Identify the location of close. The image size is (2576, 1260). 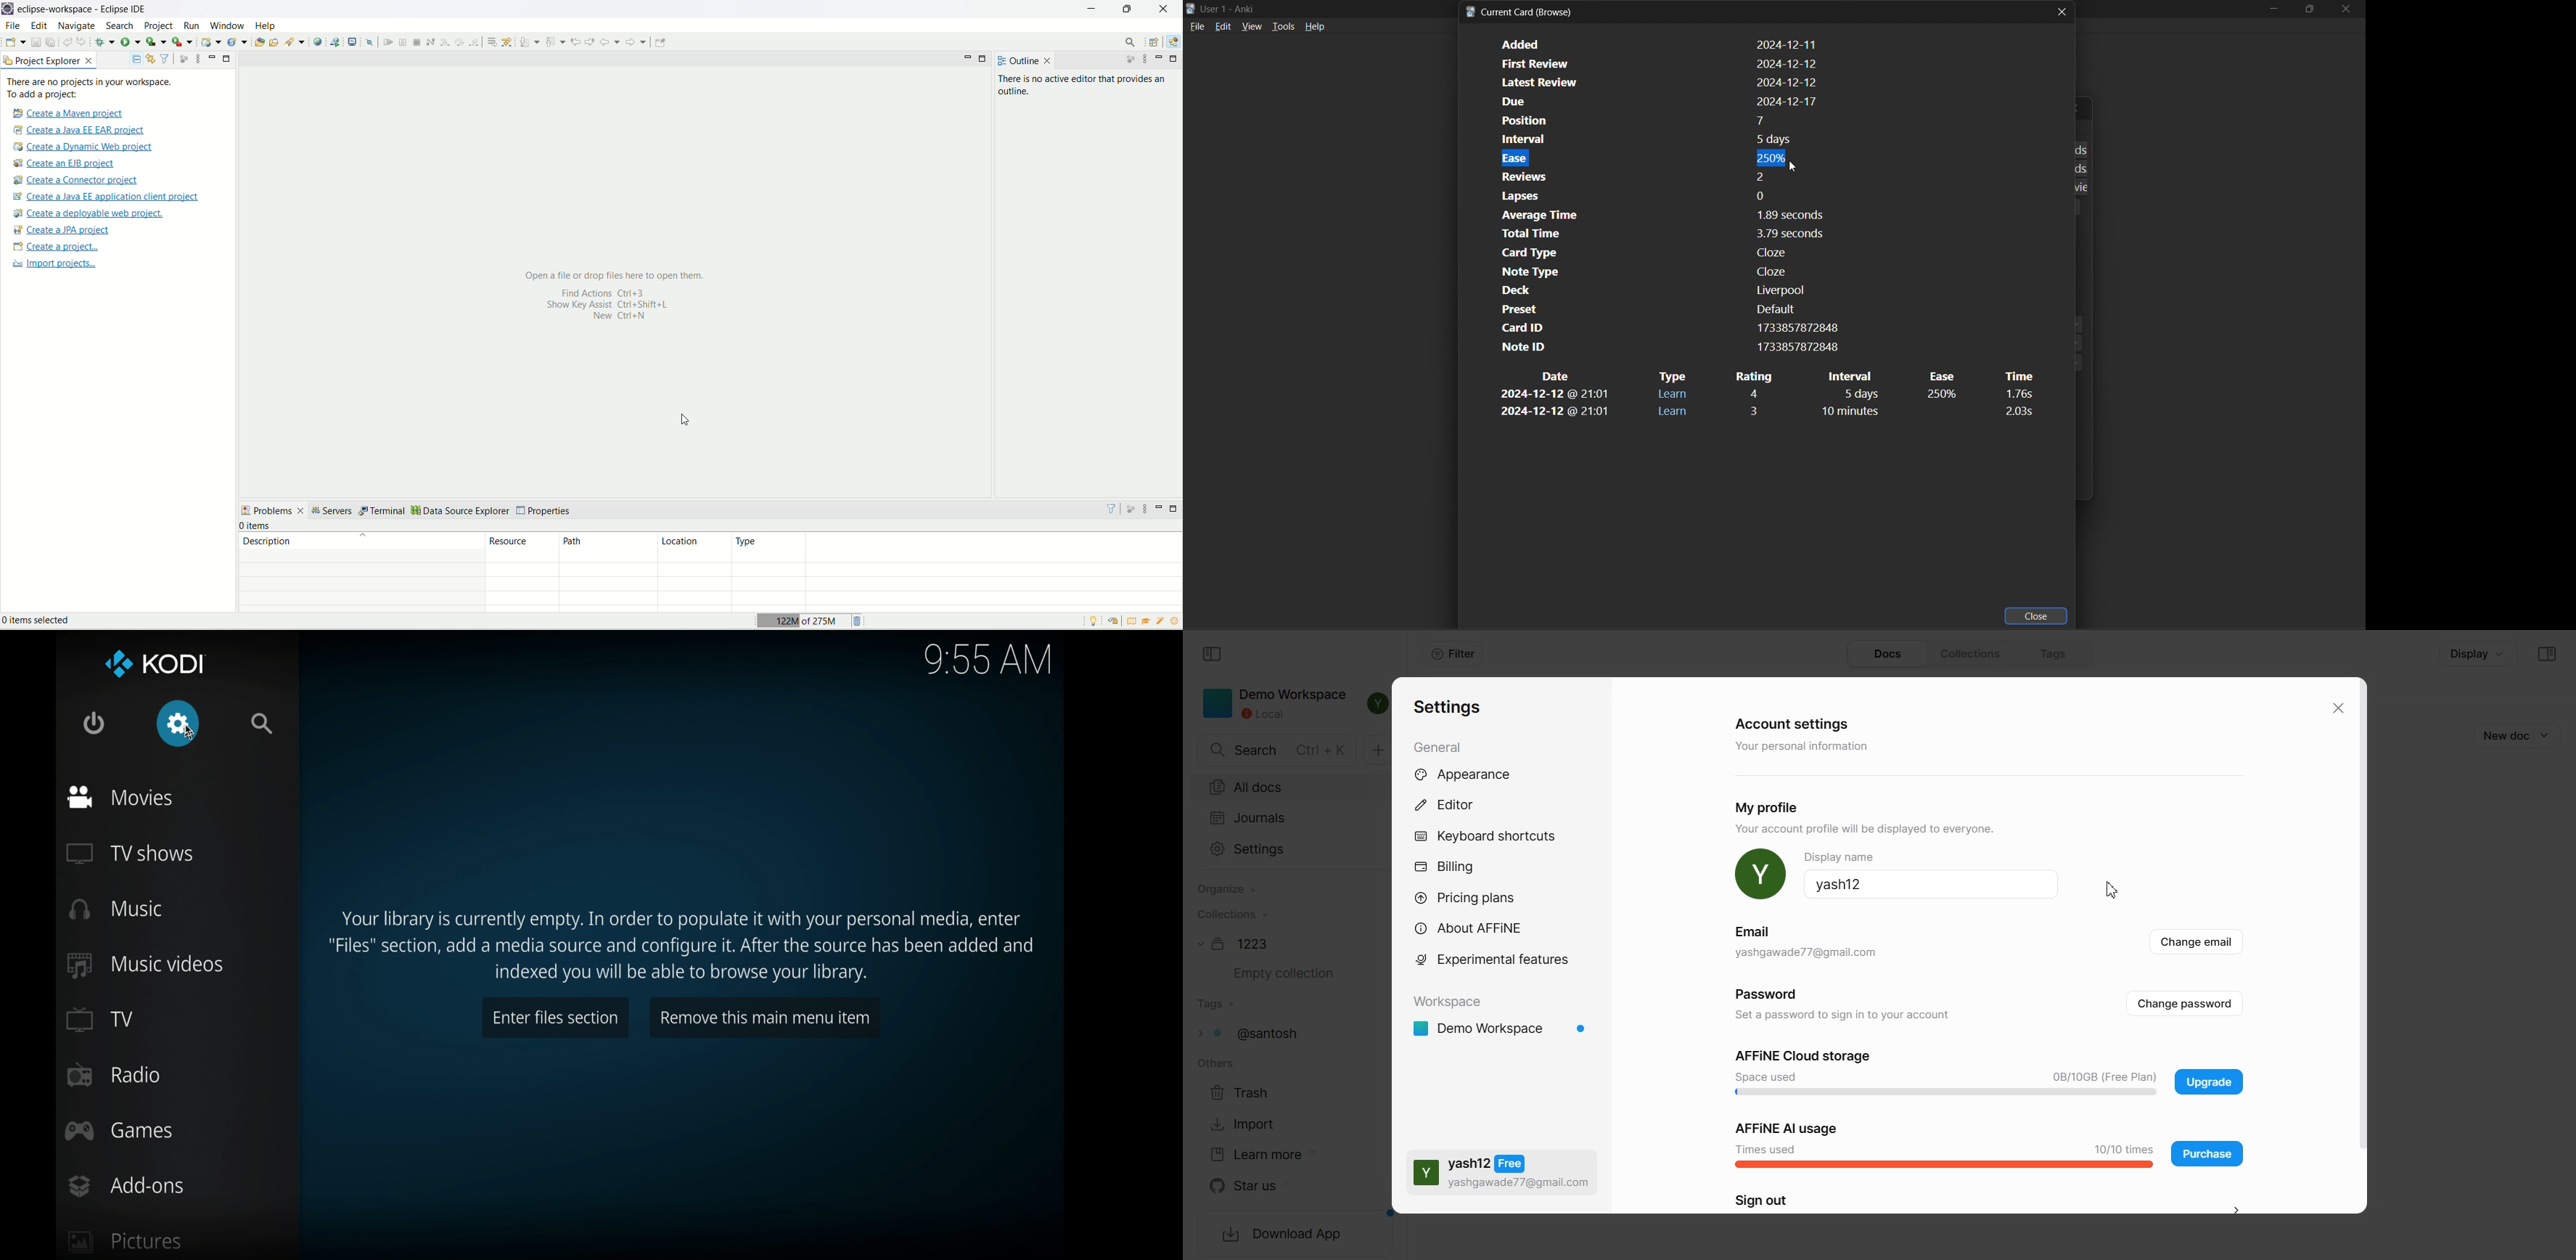
(2038, 615).